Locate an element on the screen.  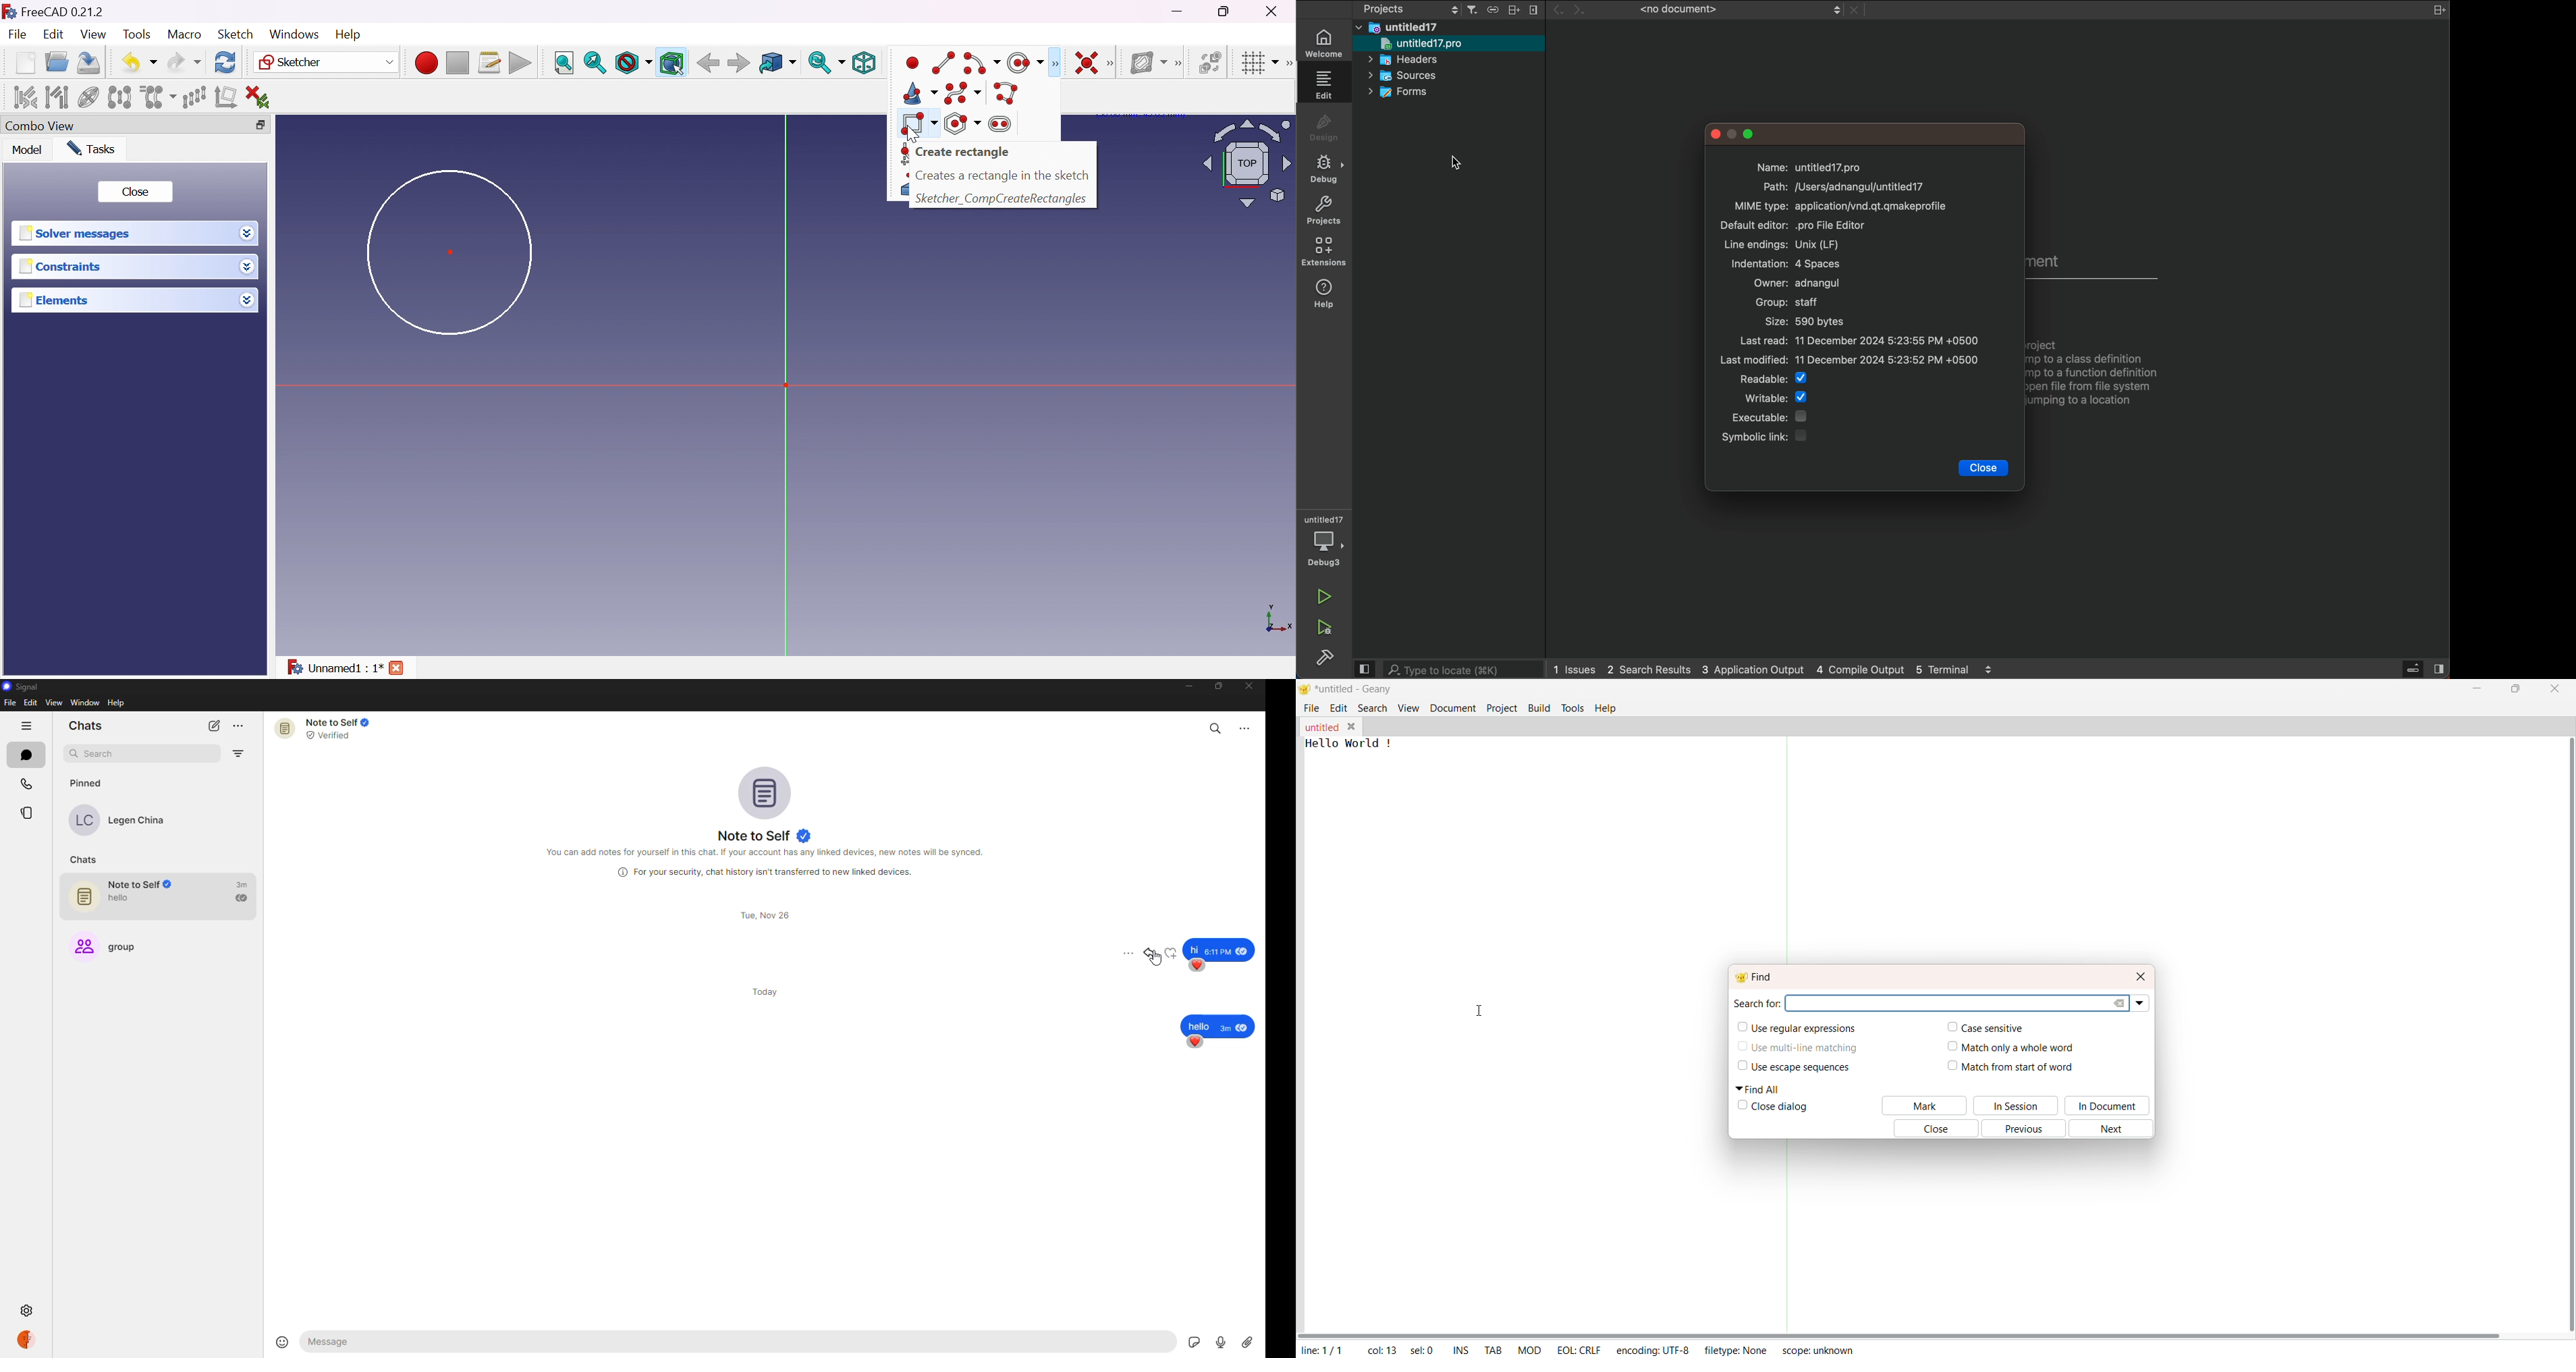
Toggle grid is located at coordinates (1258, 62).